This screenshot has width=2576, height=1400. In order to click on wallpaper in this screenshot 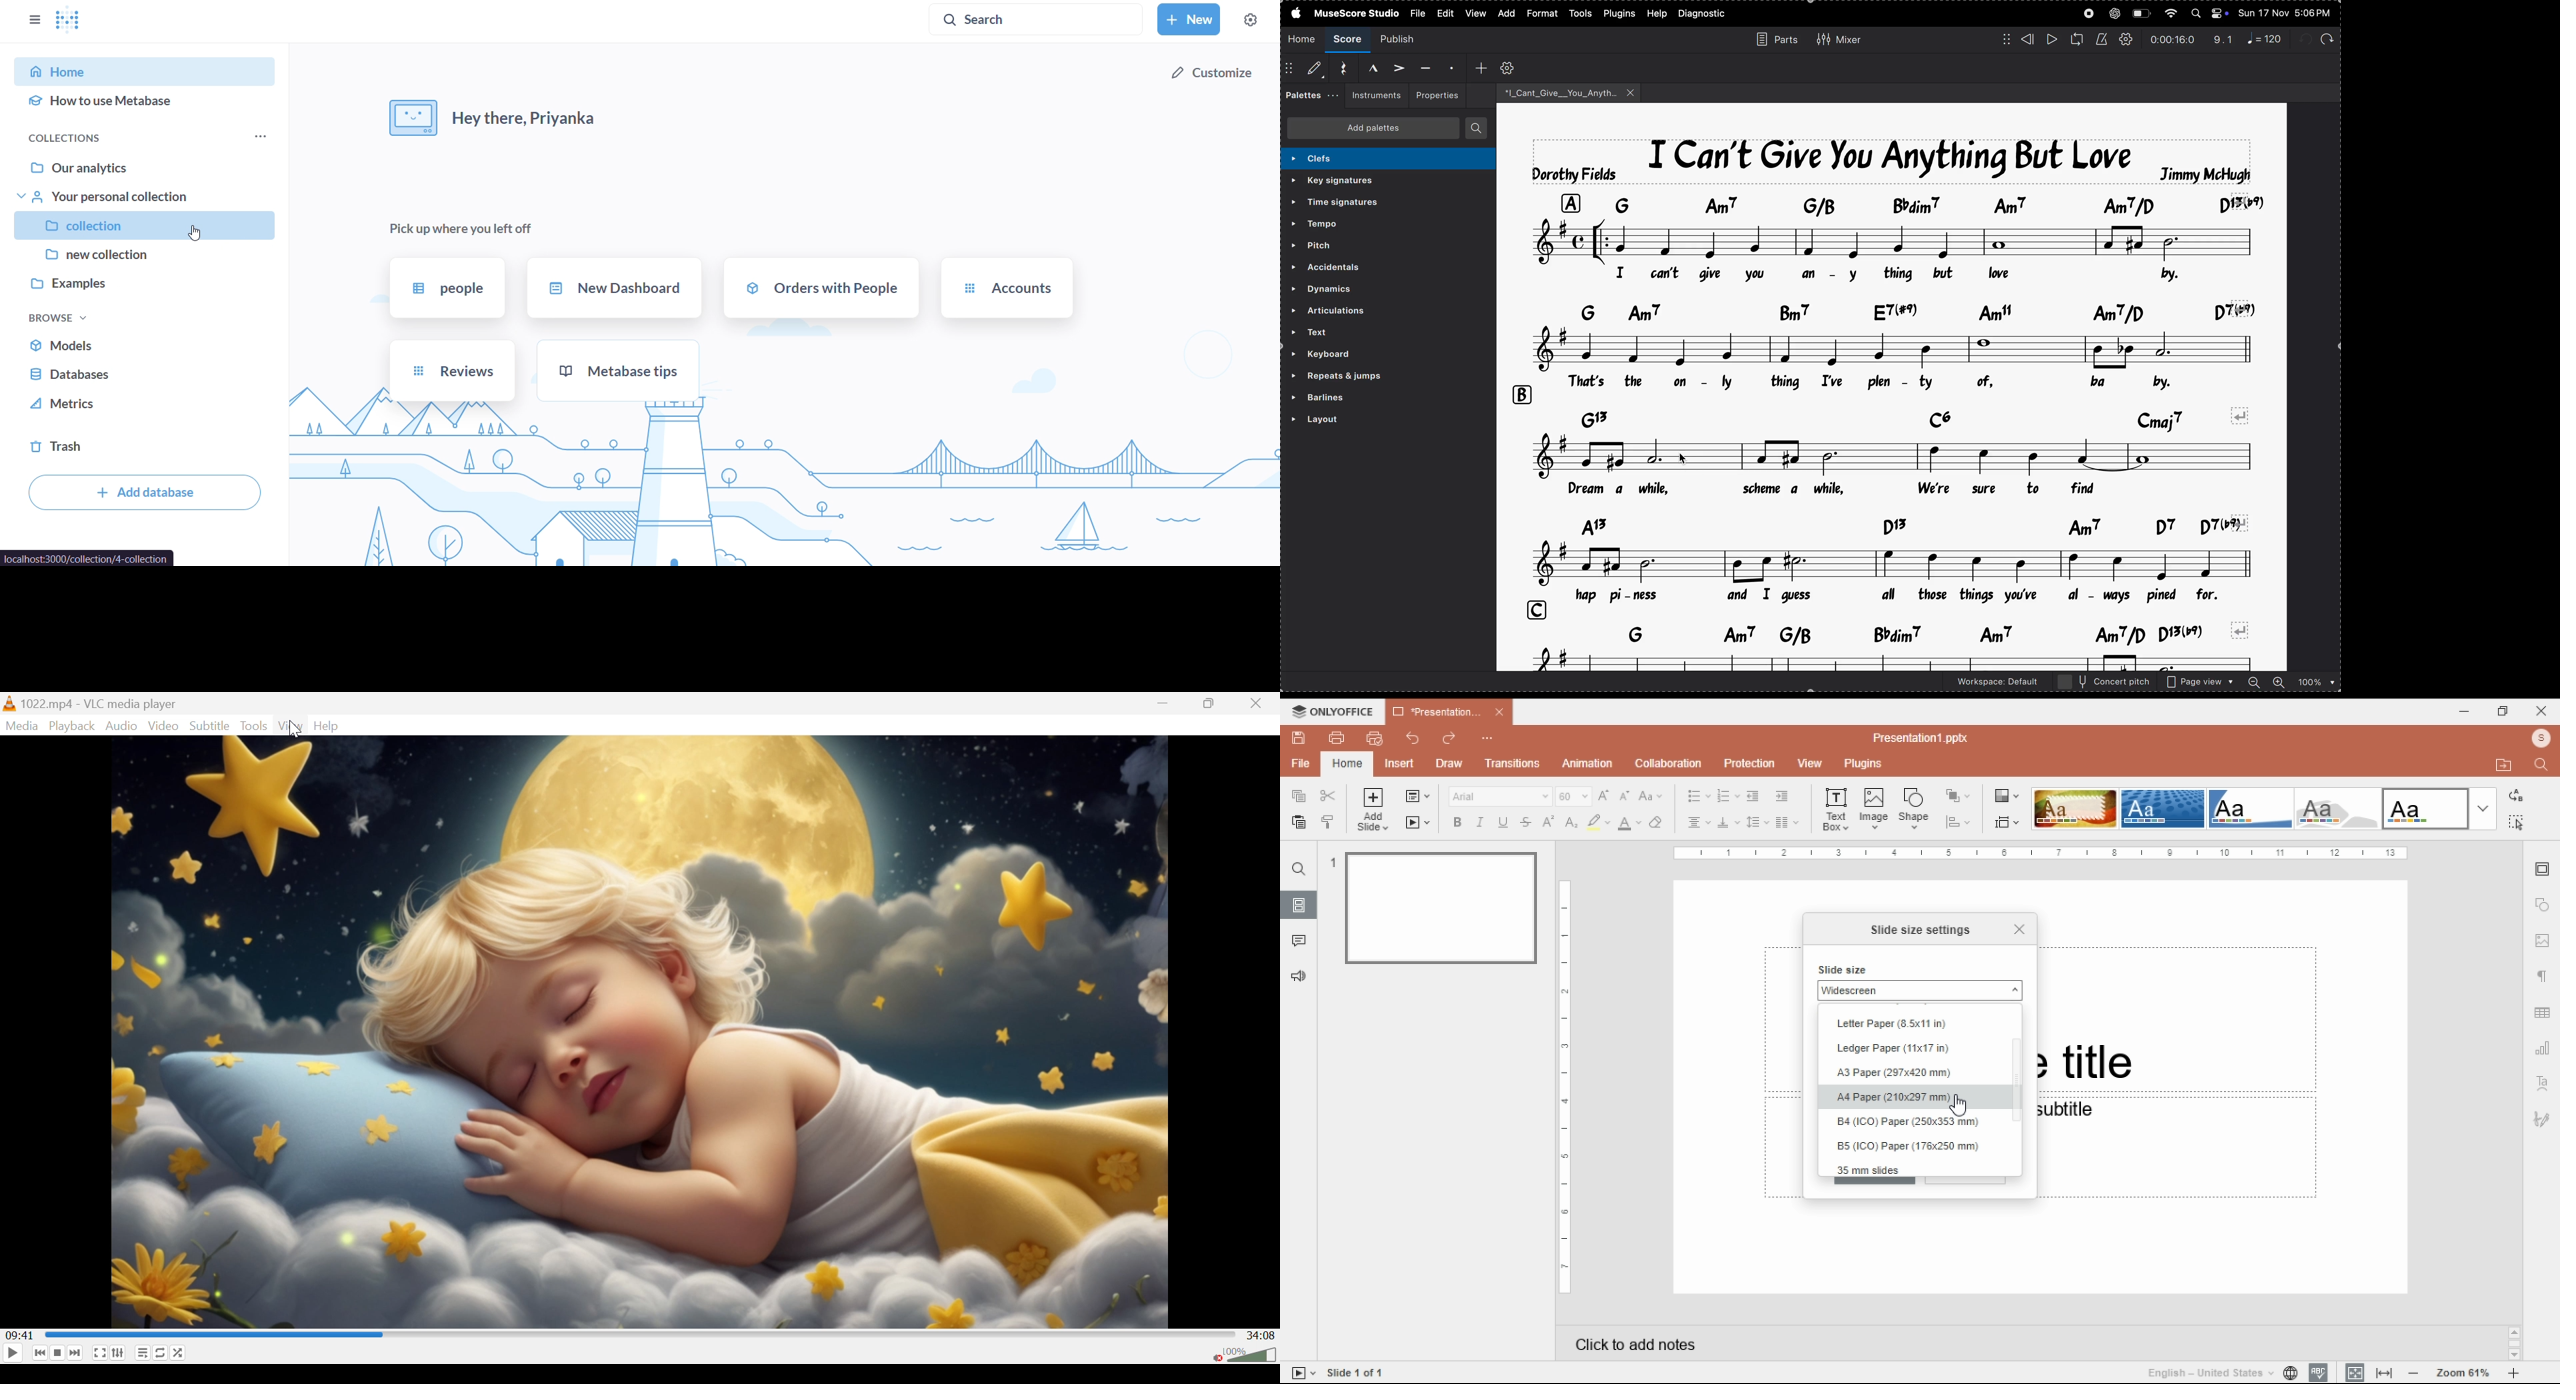, I will do `click(641, 1033)`.